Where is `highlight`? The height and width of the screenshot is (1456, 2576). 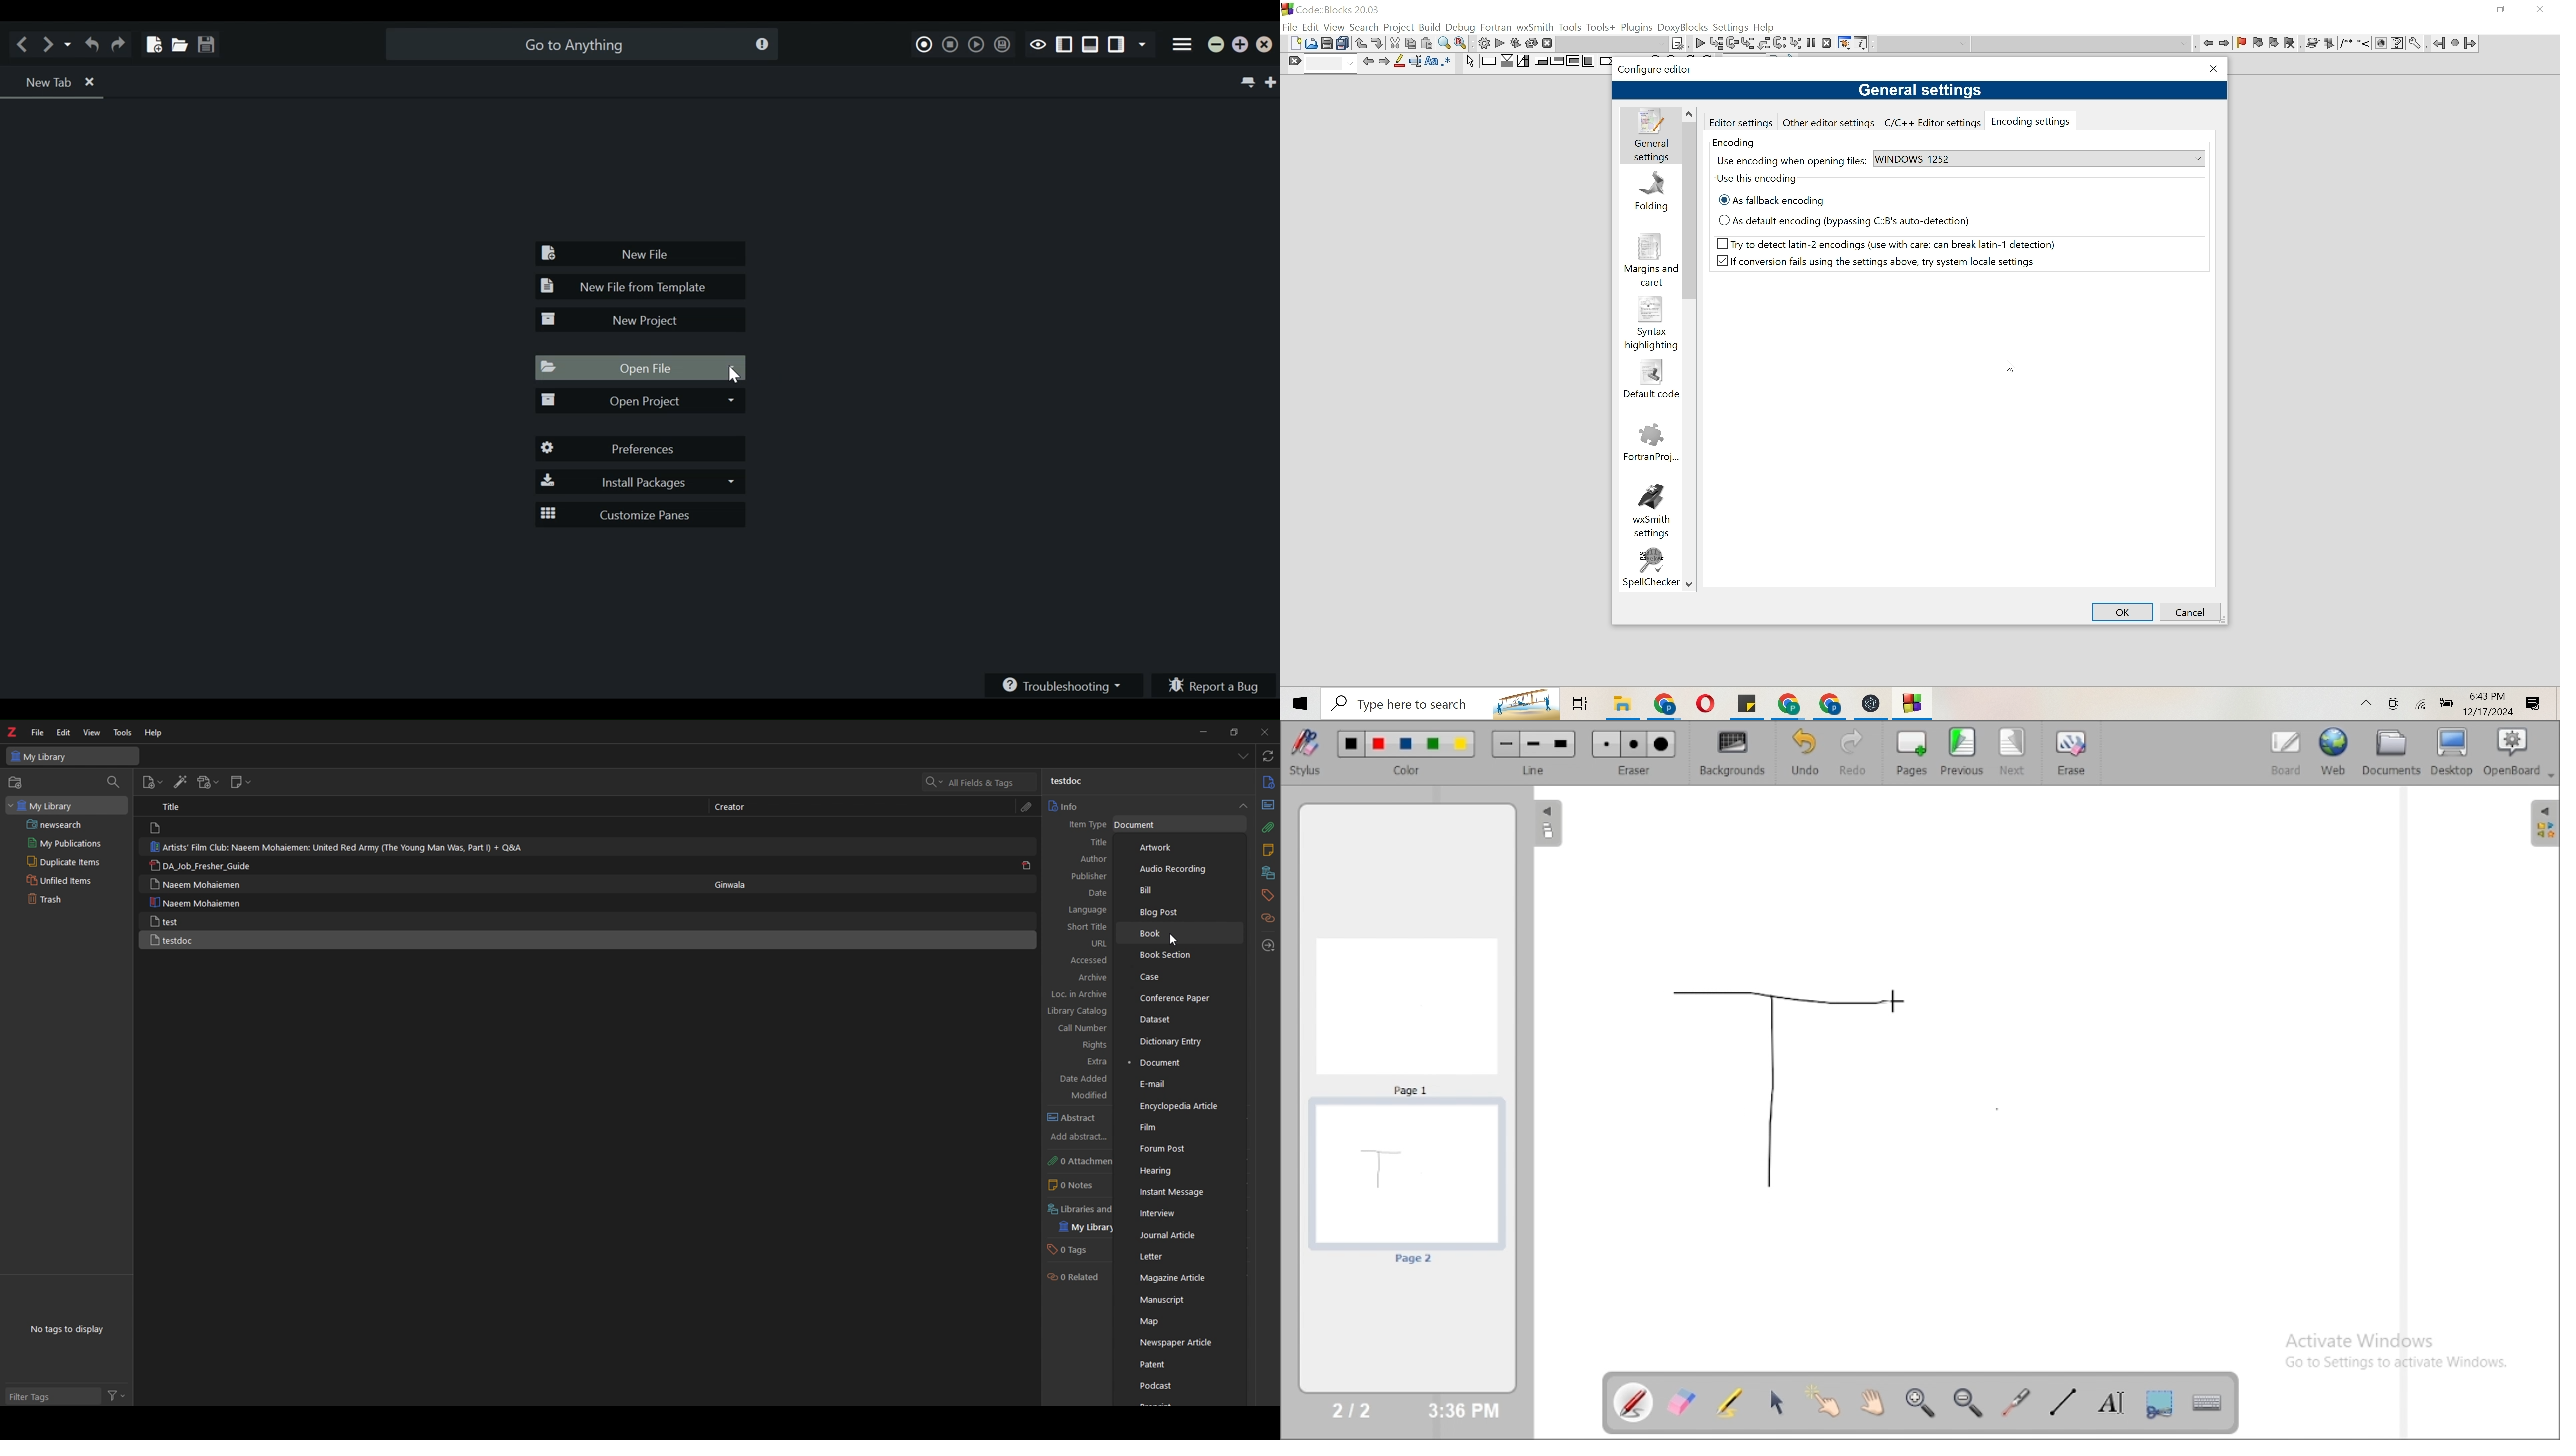
highlight is located at coordinates (1729, 1401).